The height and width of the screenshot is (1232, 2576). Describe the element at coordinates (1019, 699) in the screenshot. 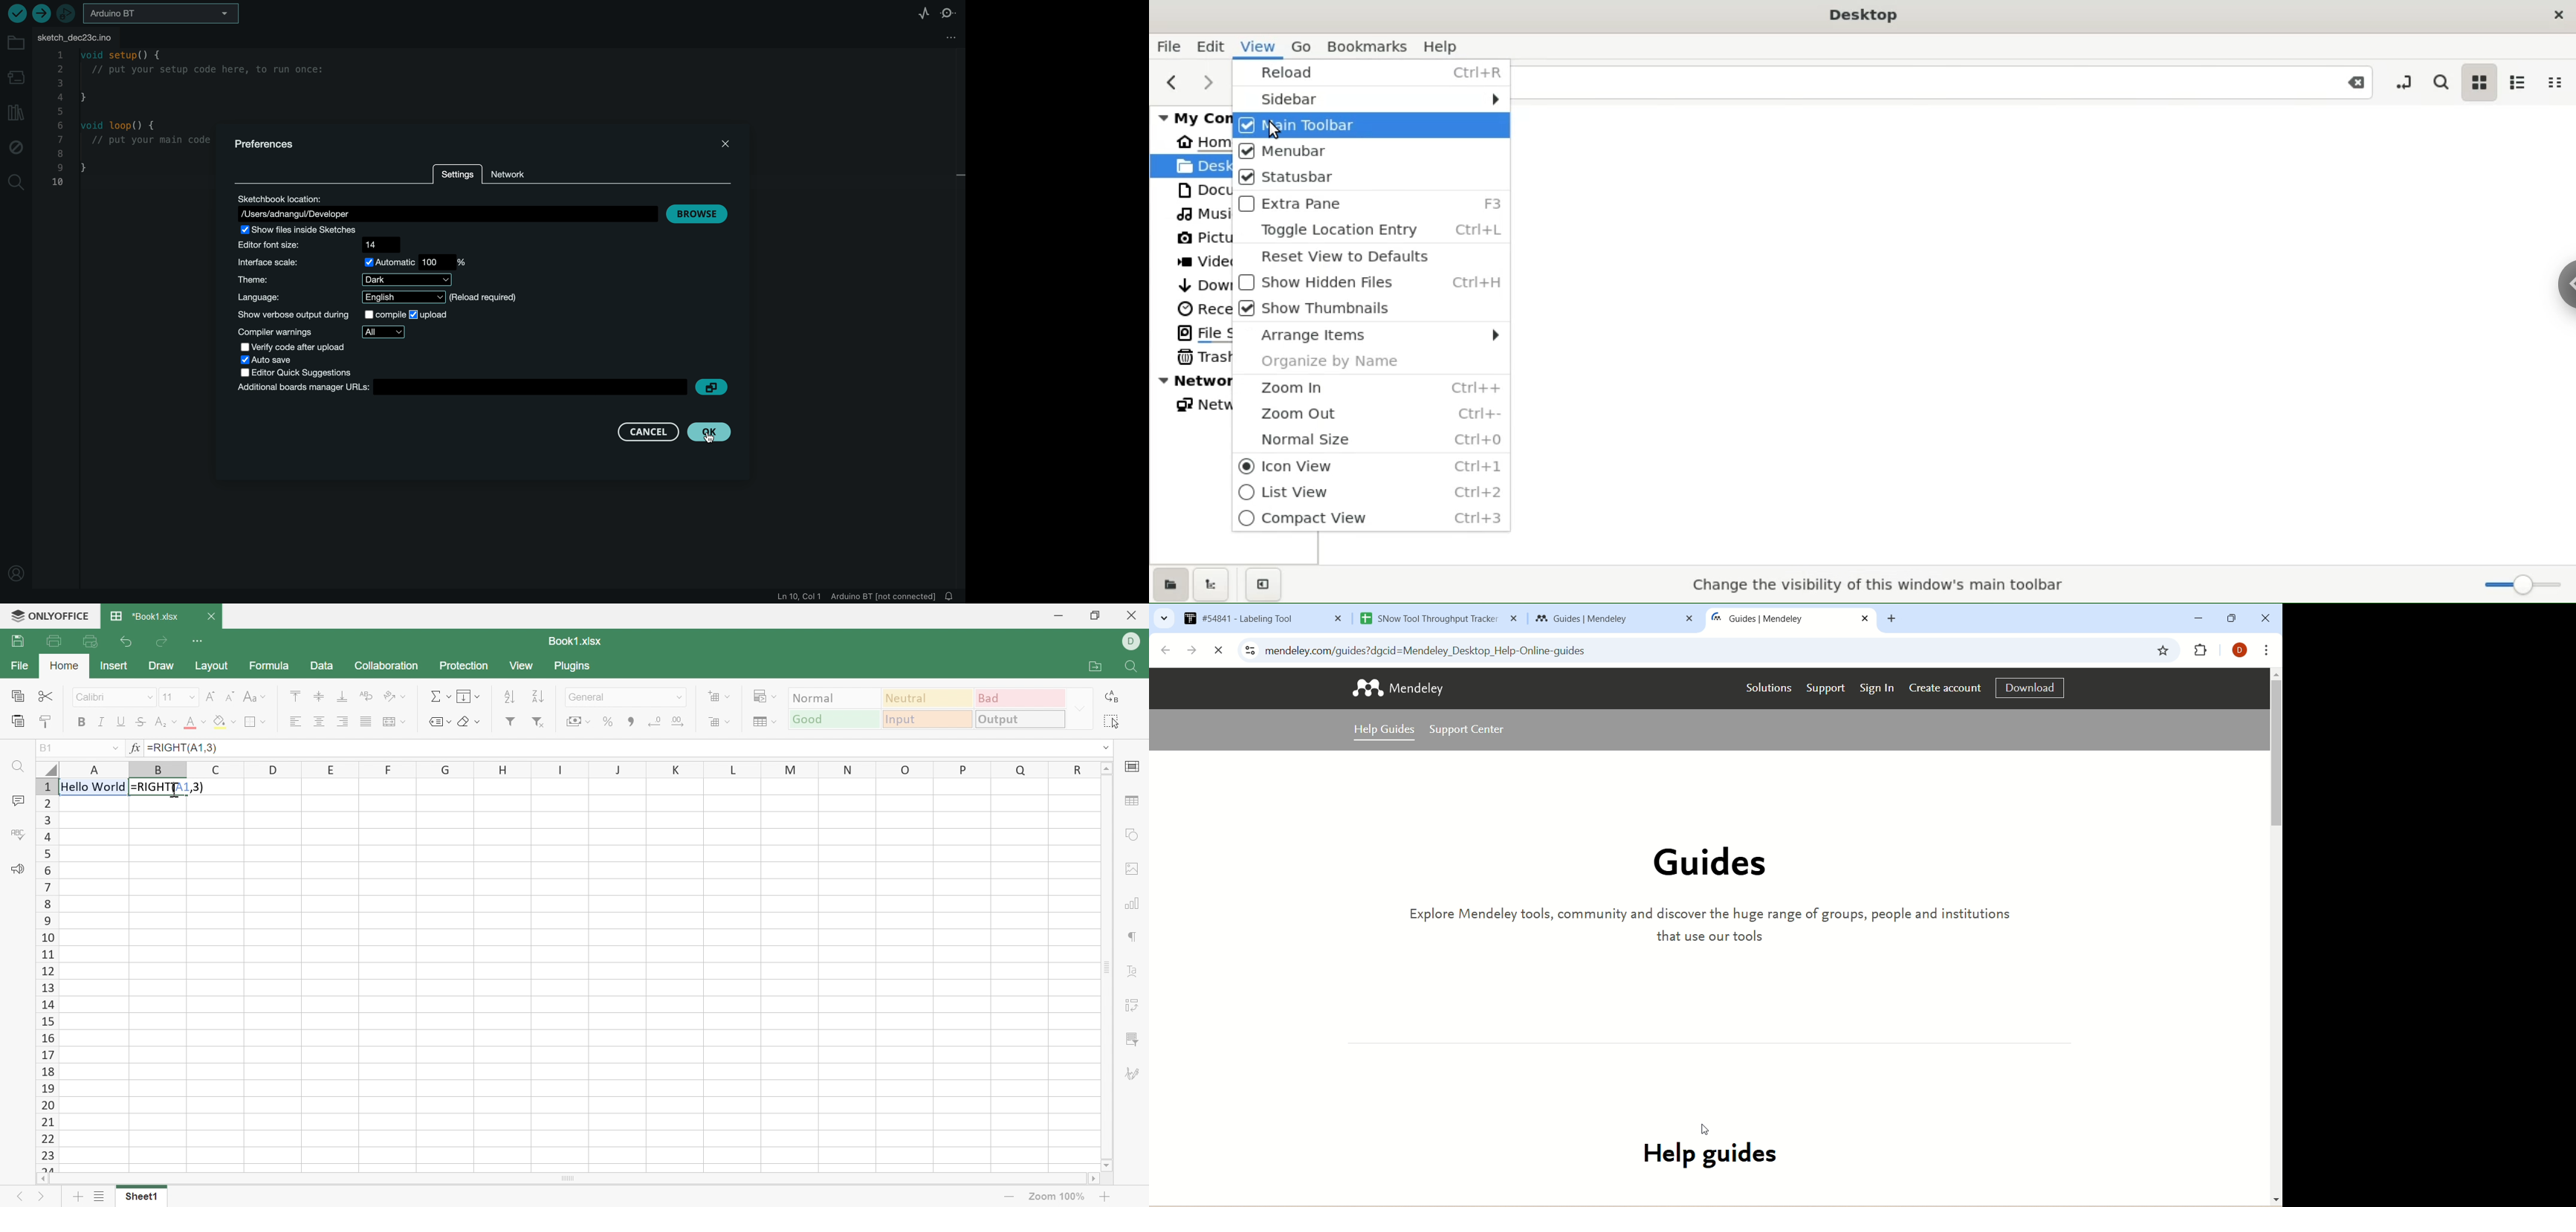

I see `Bad` at that location.